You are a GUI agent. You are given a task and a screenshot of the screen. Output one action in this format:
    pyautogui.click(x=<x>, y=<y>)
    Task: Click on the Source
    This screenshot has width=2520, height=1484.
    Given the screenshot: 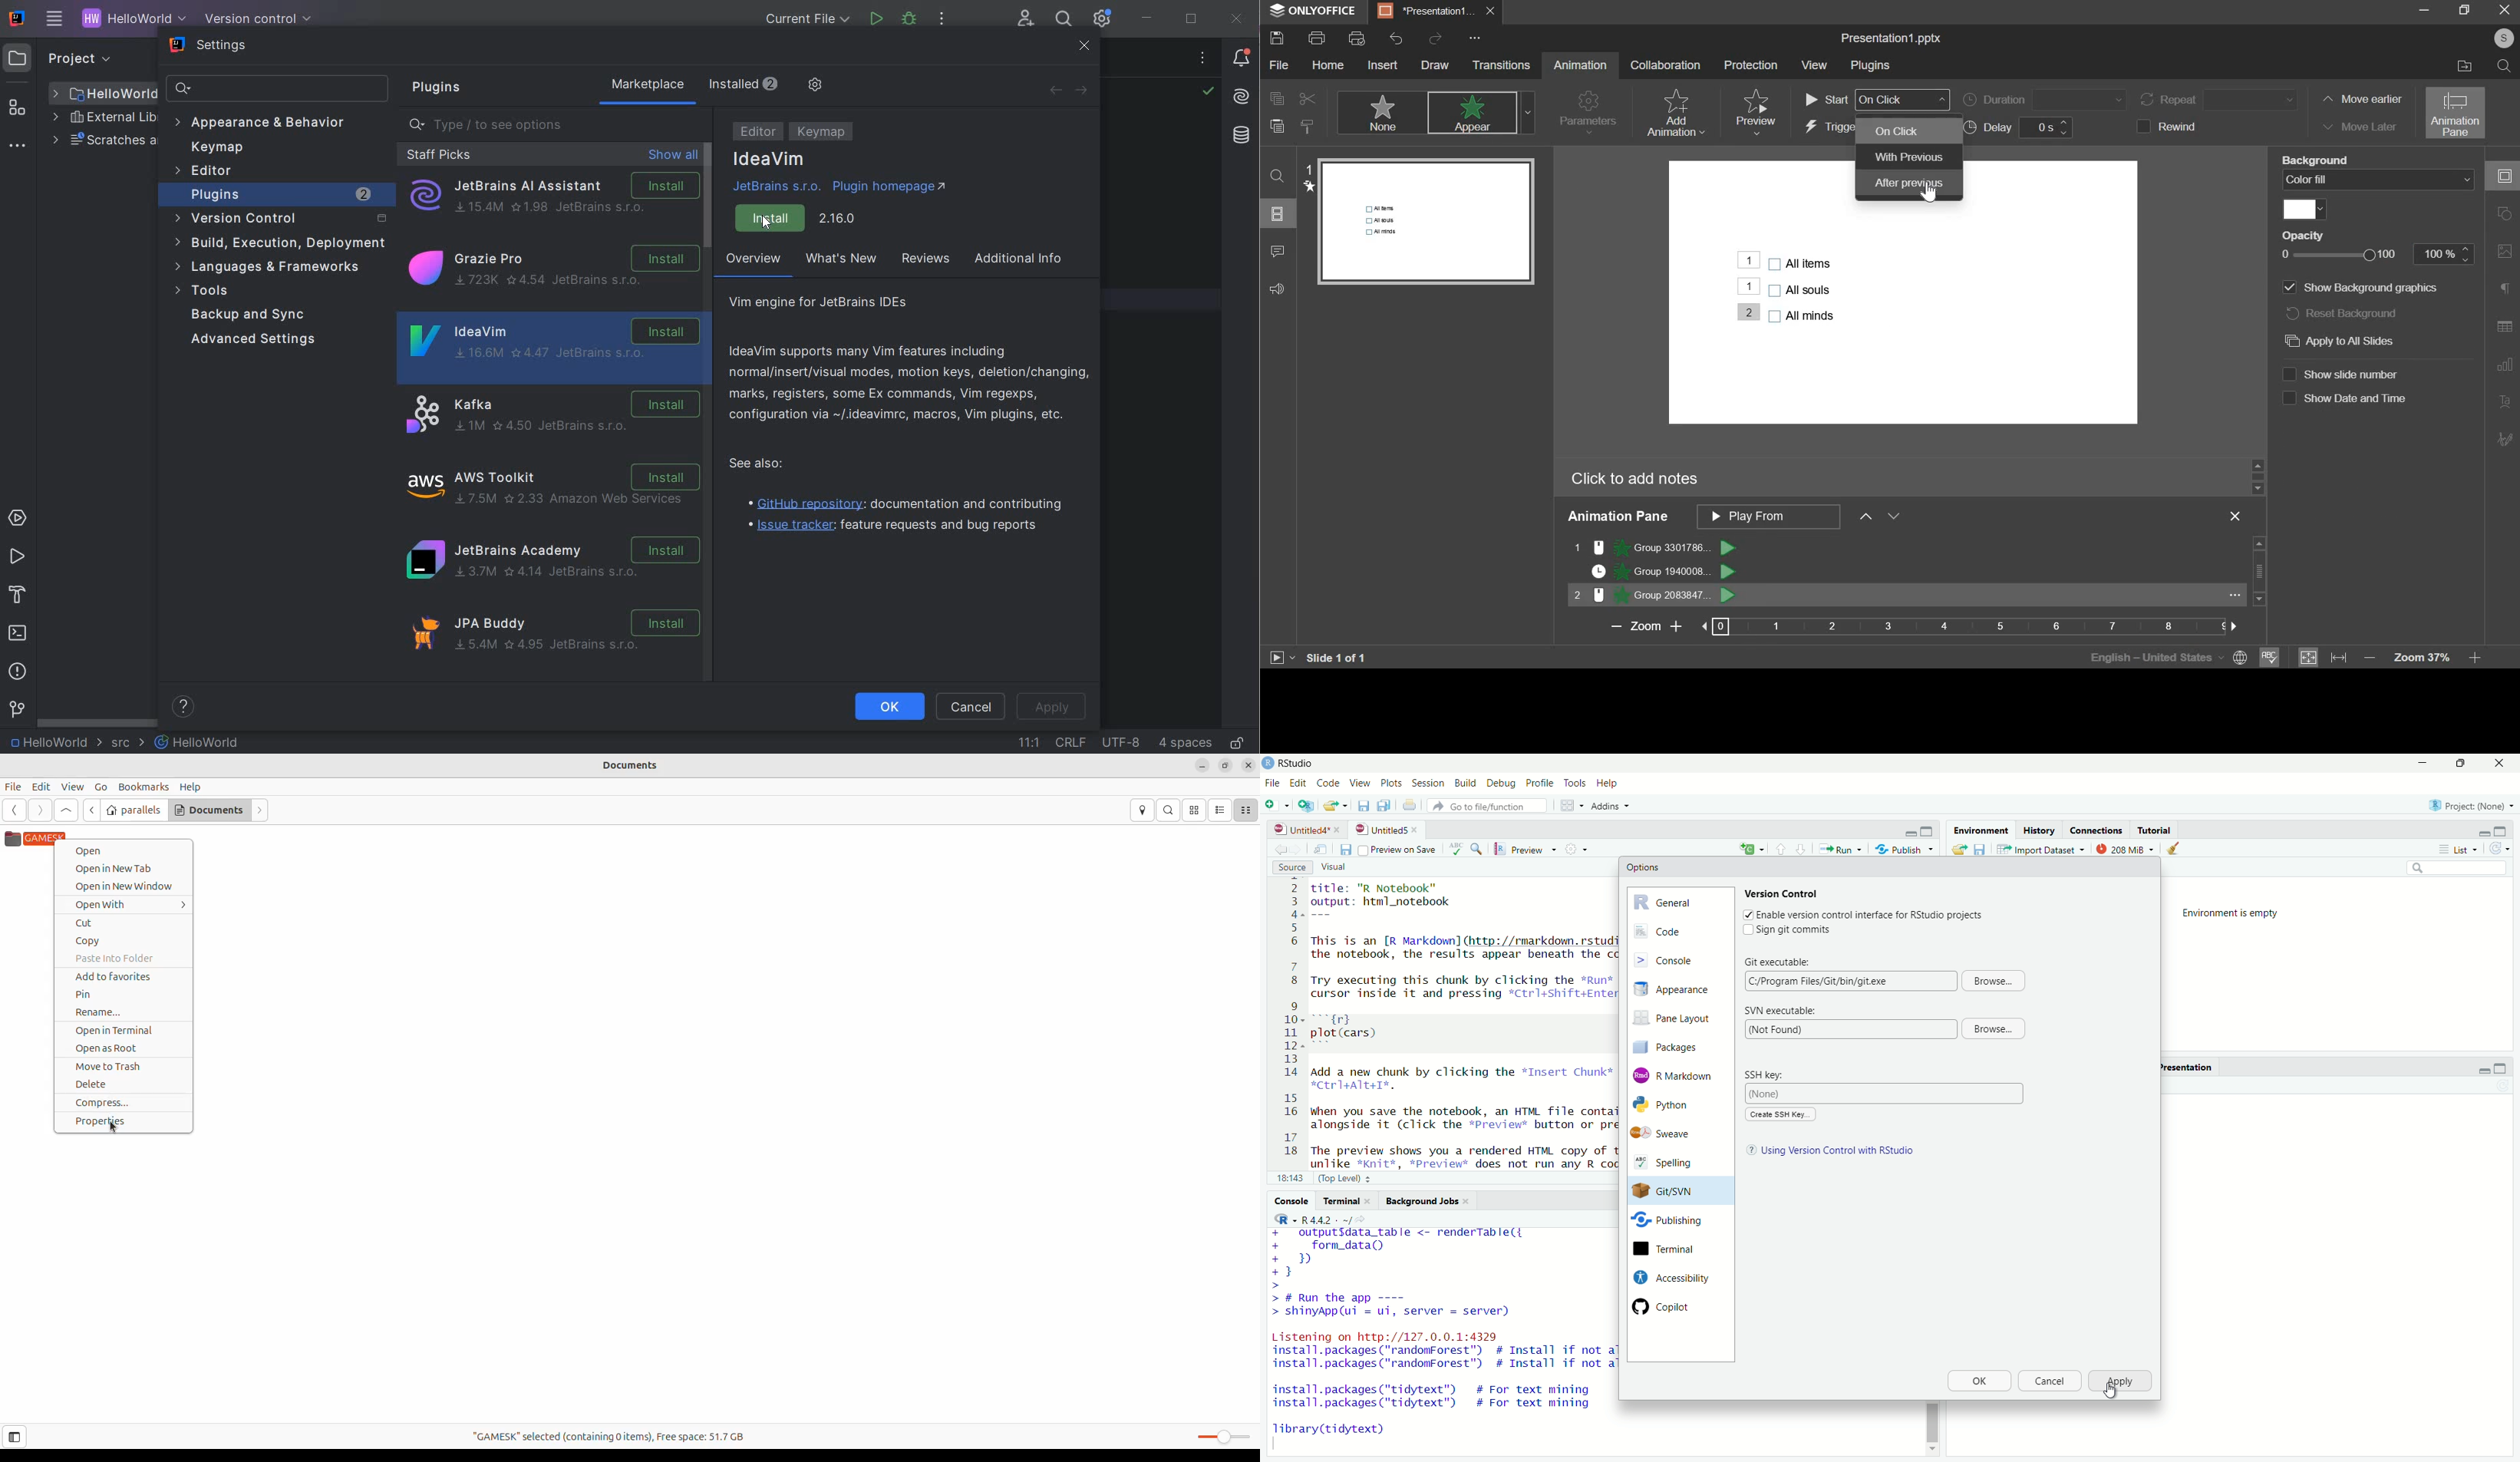 What is the action you would take?
    pyautogui.click(x=1293, y=868)
    